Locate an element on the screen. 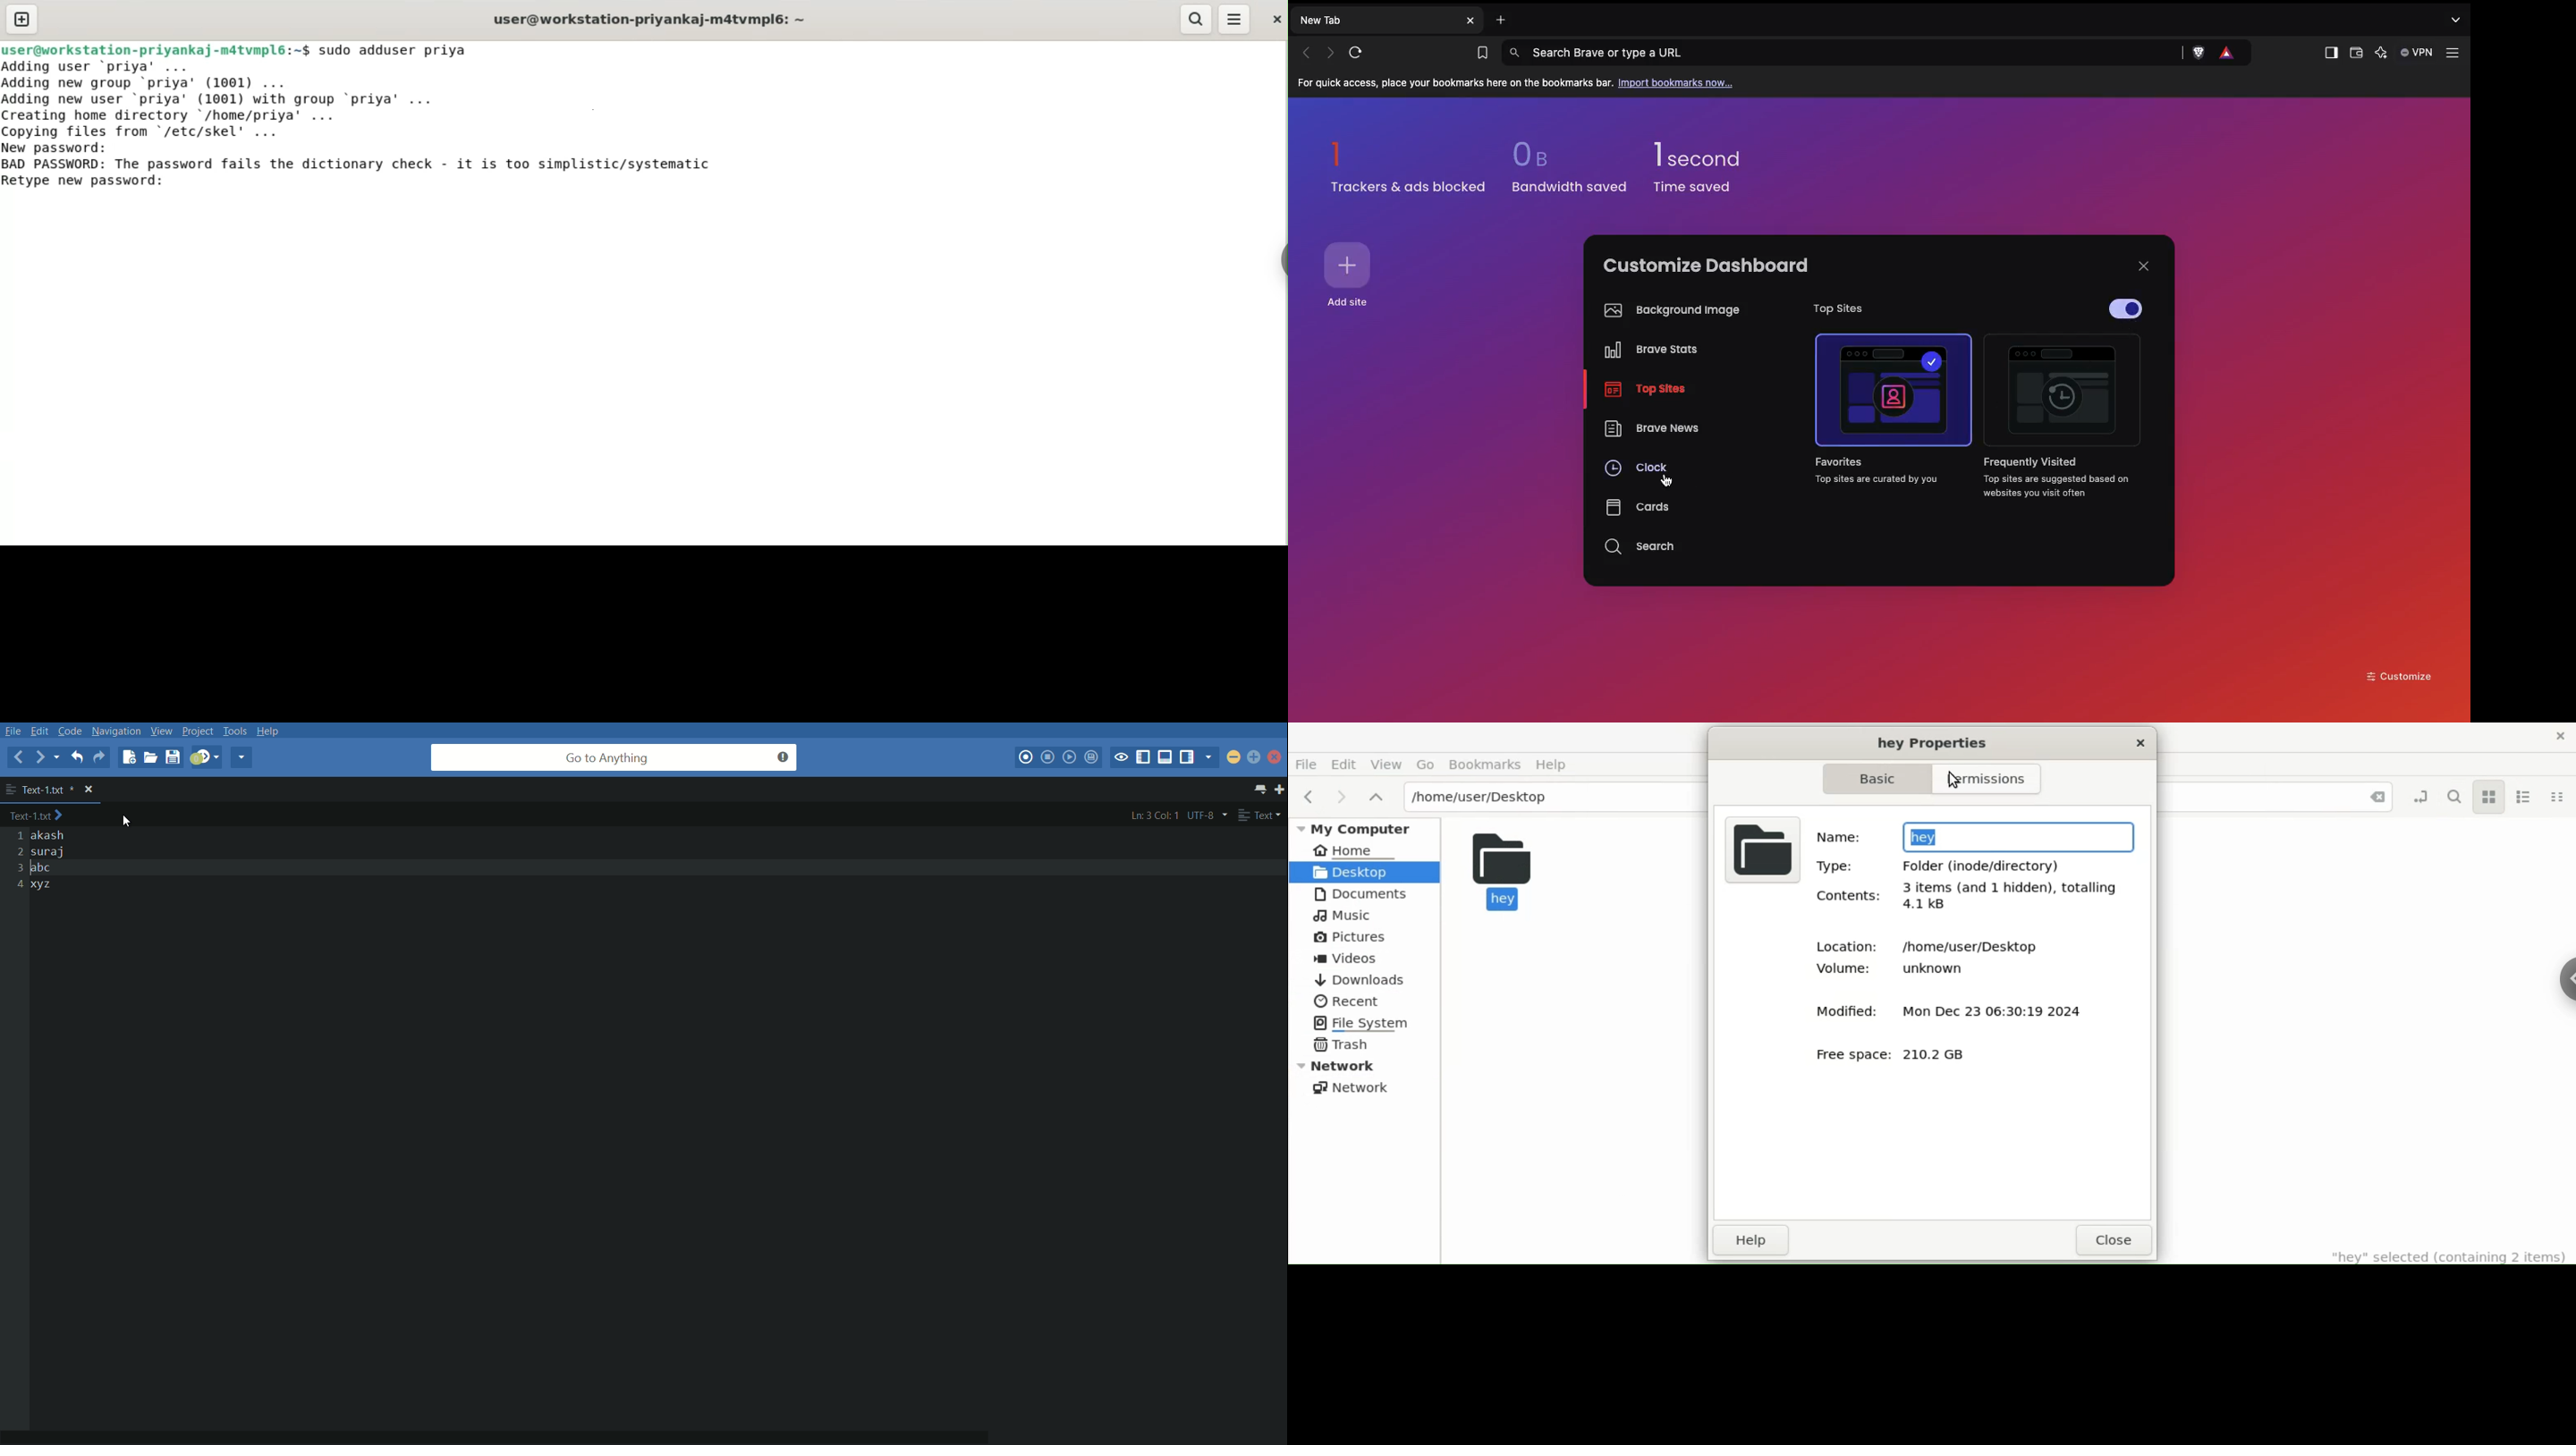 The width and height of the screenshot is (2576, 1456). Customize and control Brave is located at coordinates (2456, 53).